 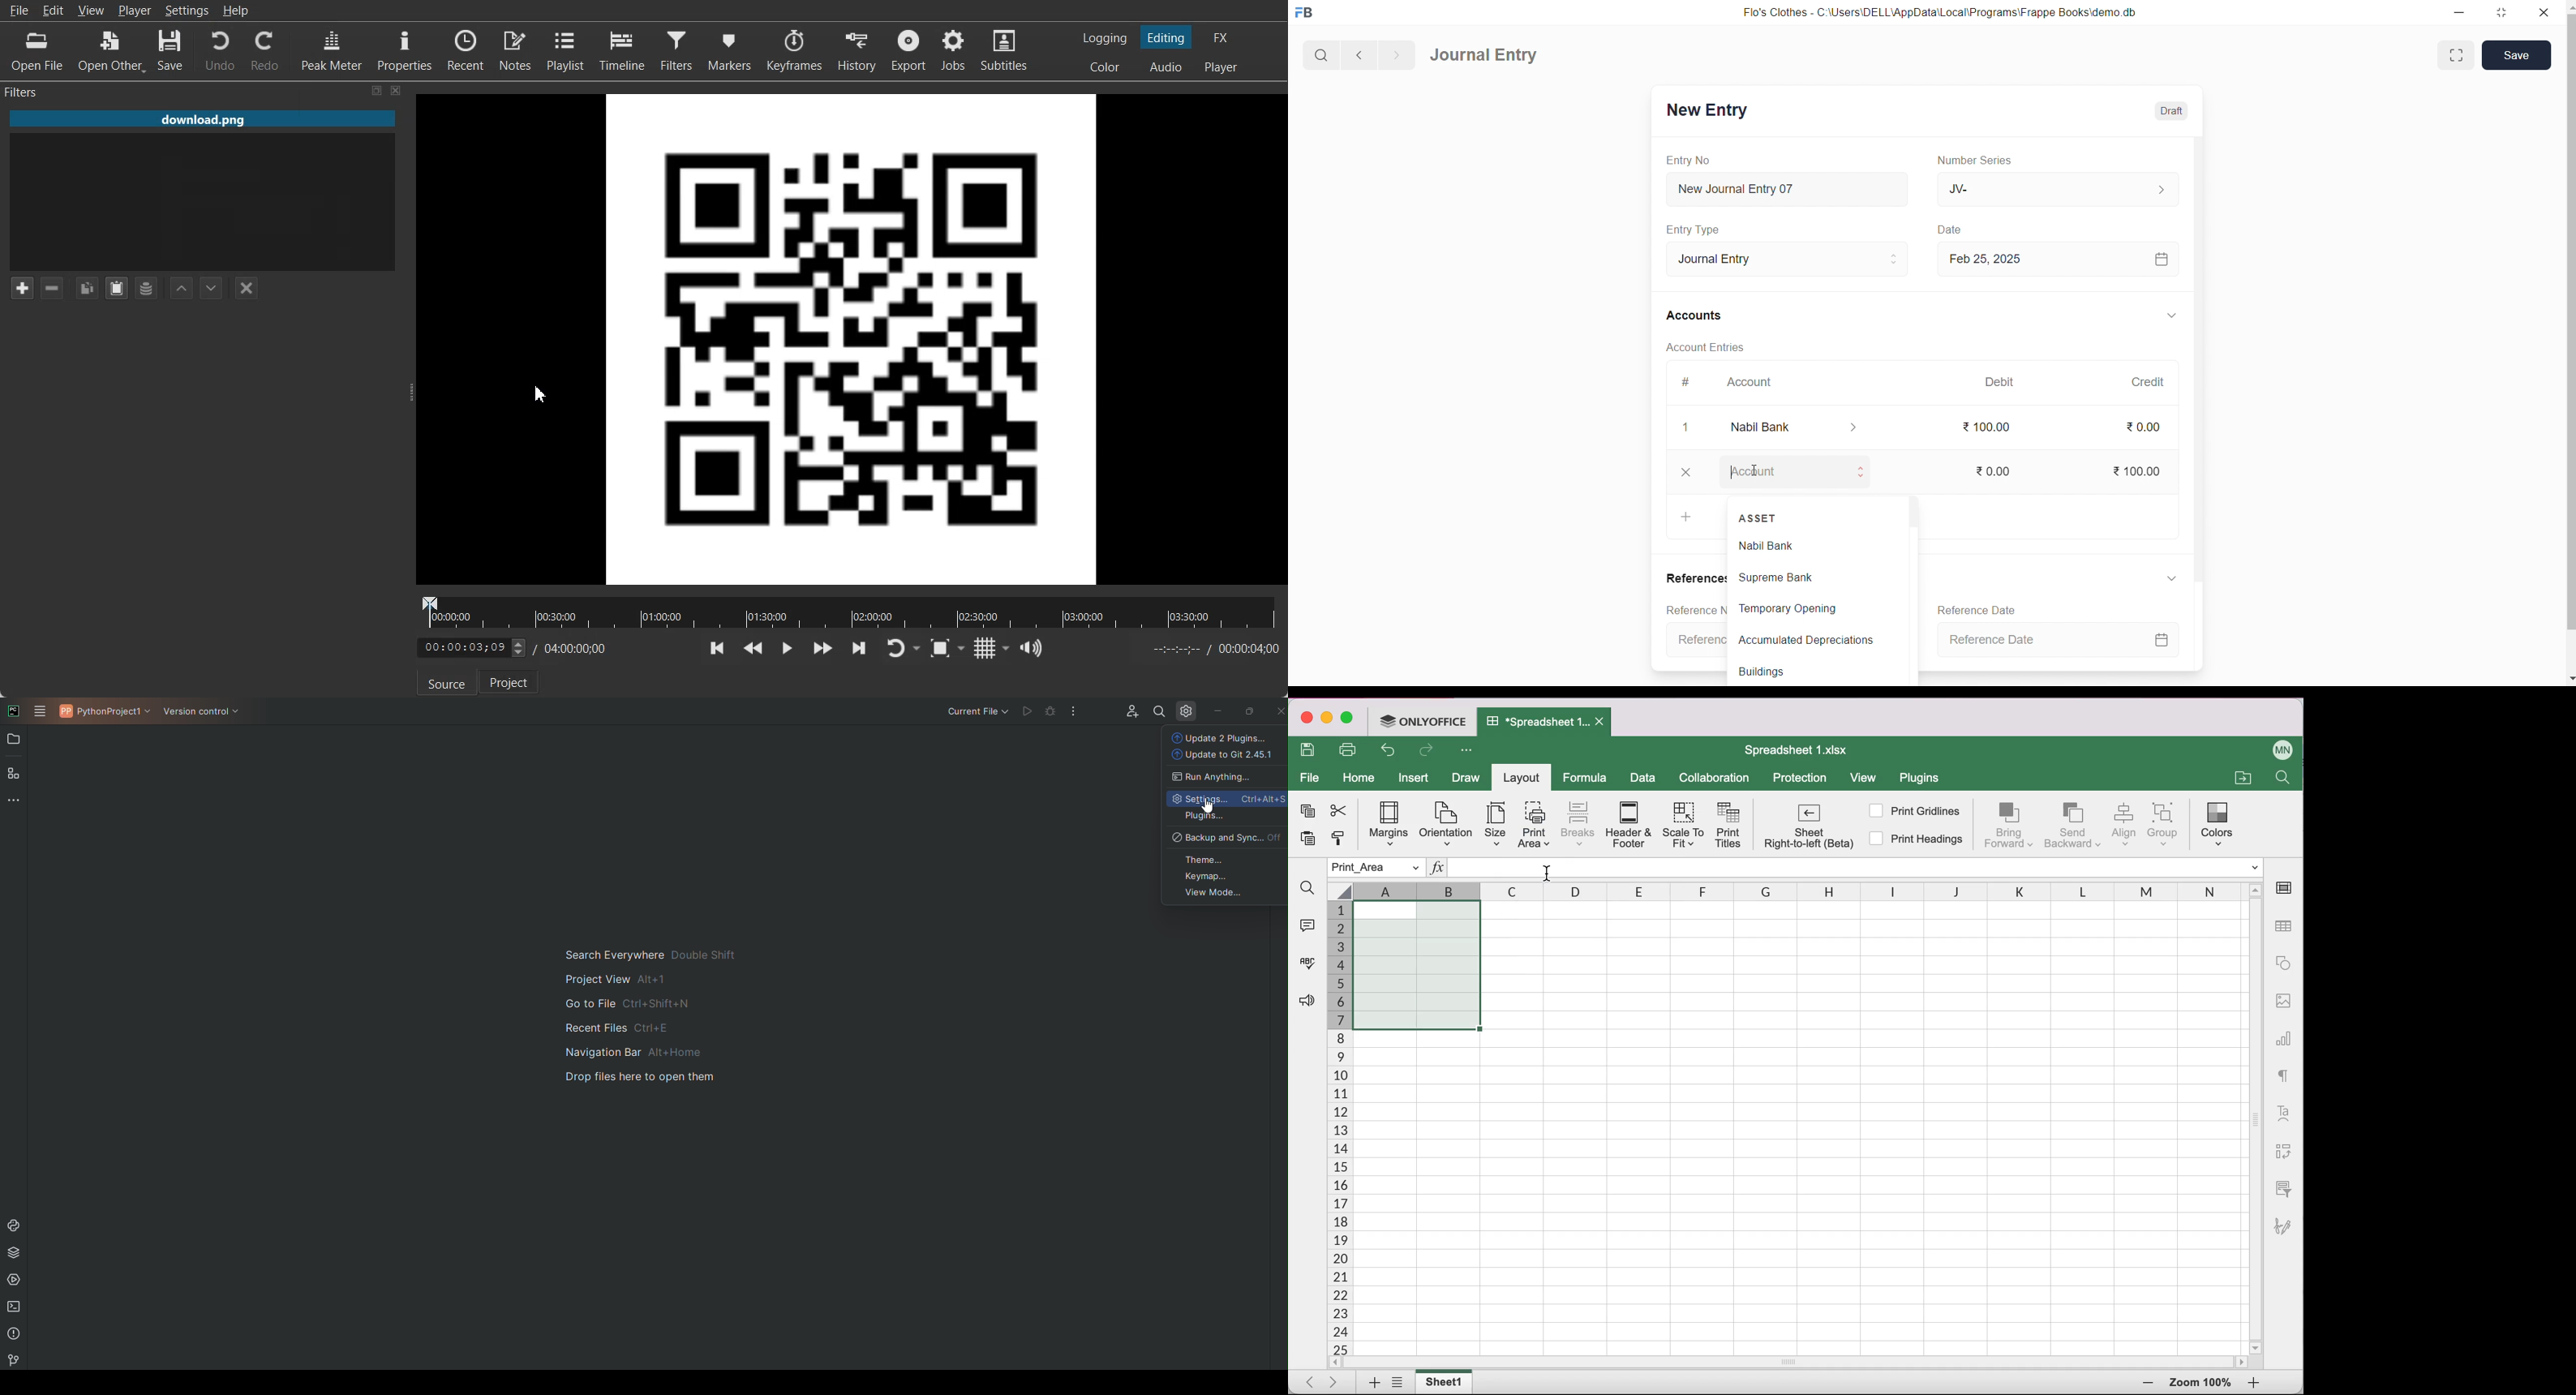 What do you see at coordinates (2055, 258) in the screenshot?
I see `Feb 25, 2025` at bounding box center [2055, 258].